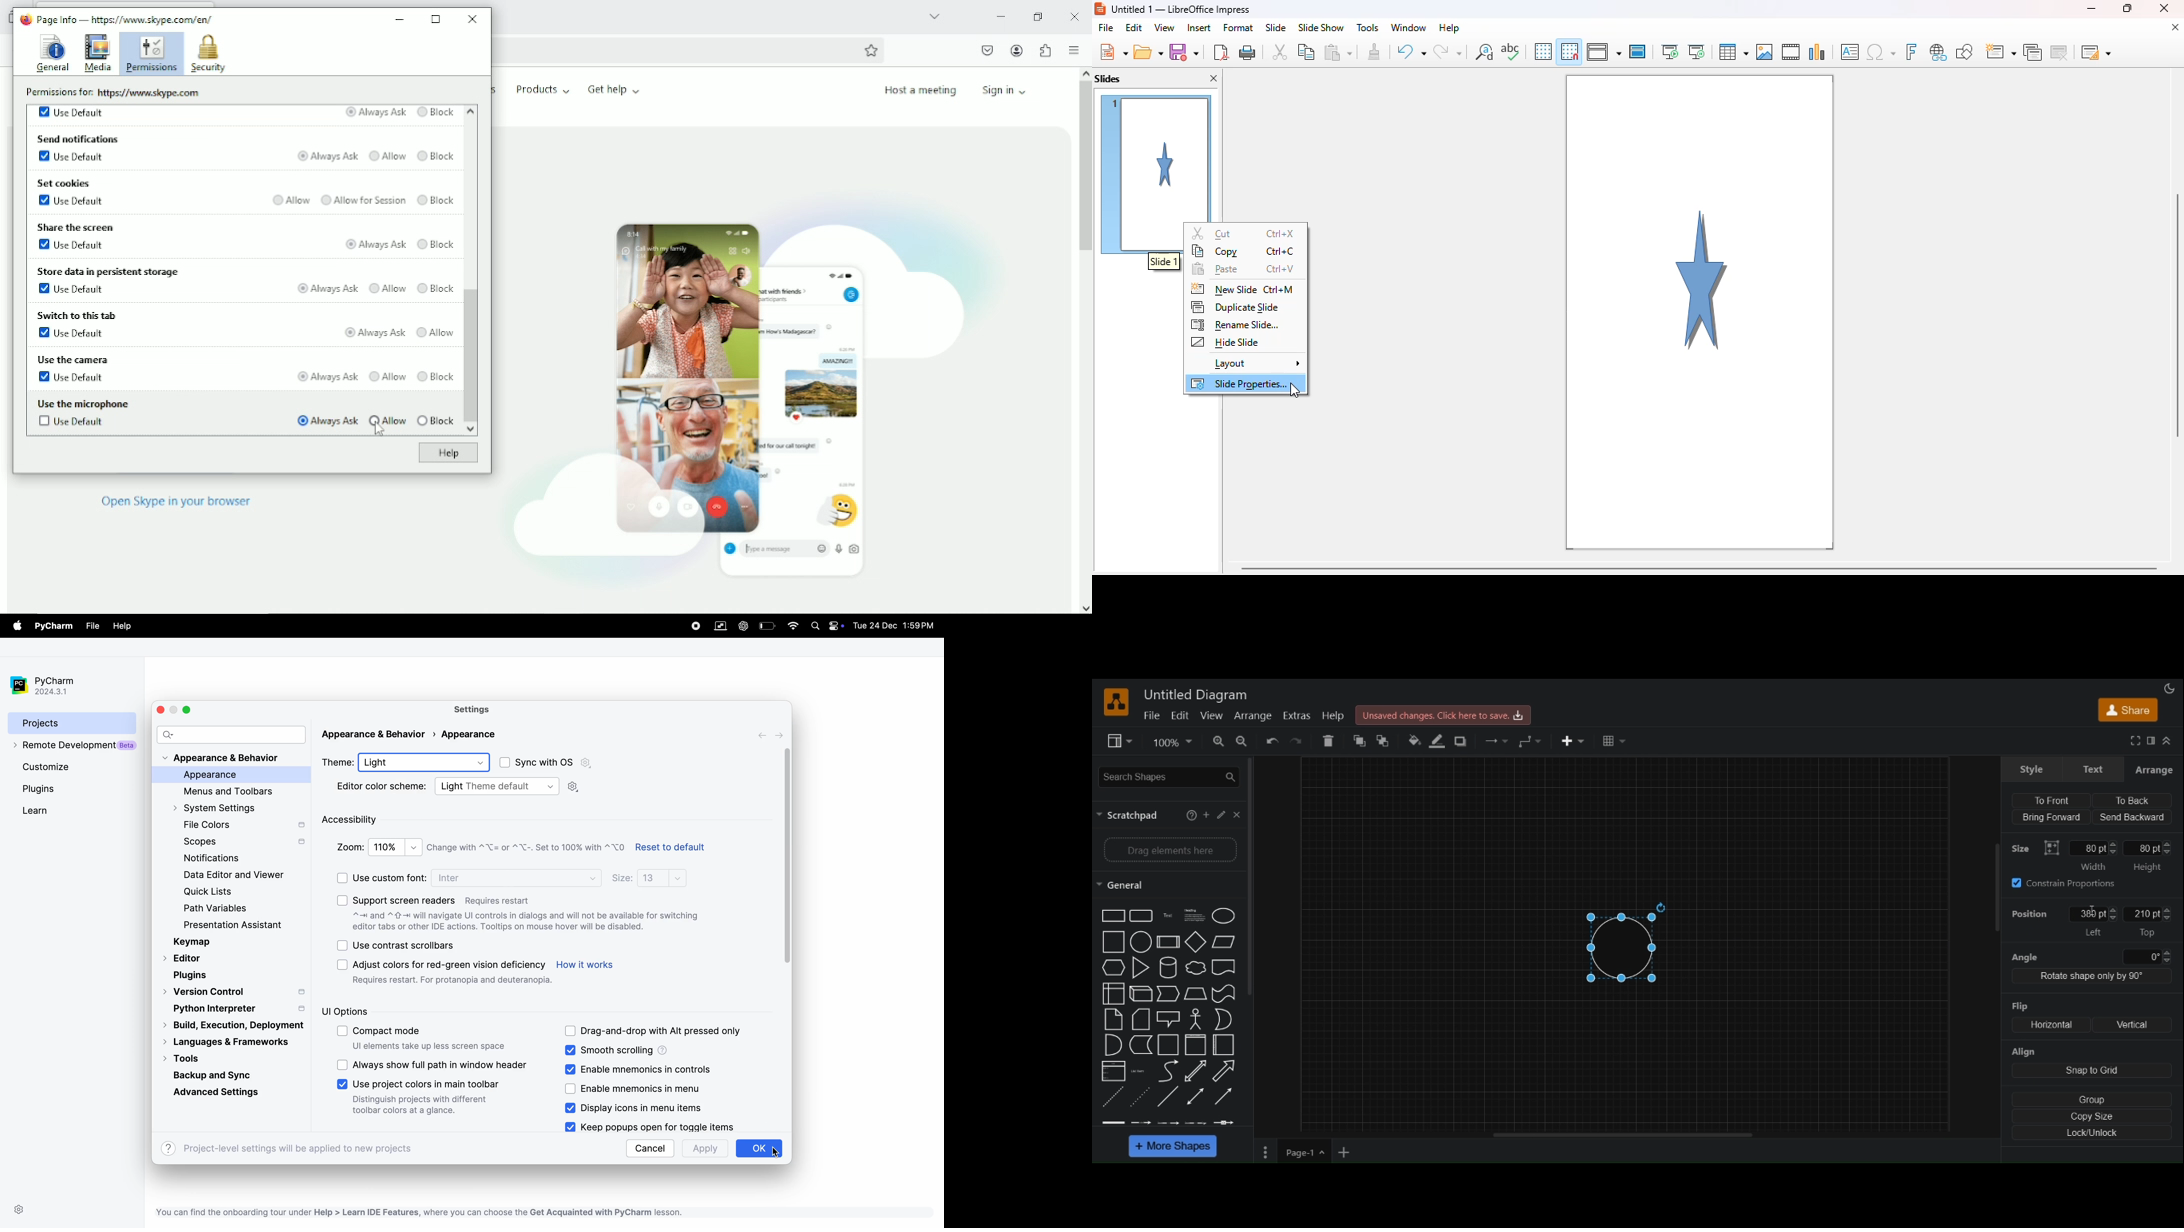 Image resolution: width=2184 pixels, height=1232 pixels. Describe the element at coordinates (1073, 51) in the screenshot. I see `open application menu` at that location.